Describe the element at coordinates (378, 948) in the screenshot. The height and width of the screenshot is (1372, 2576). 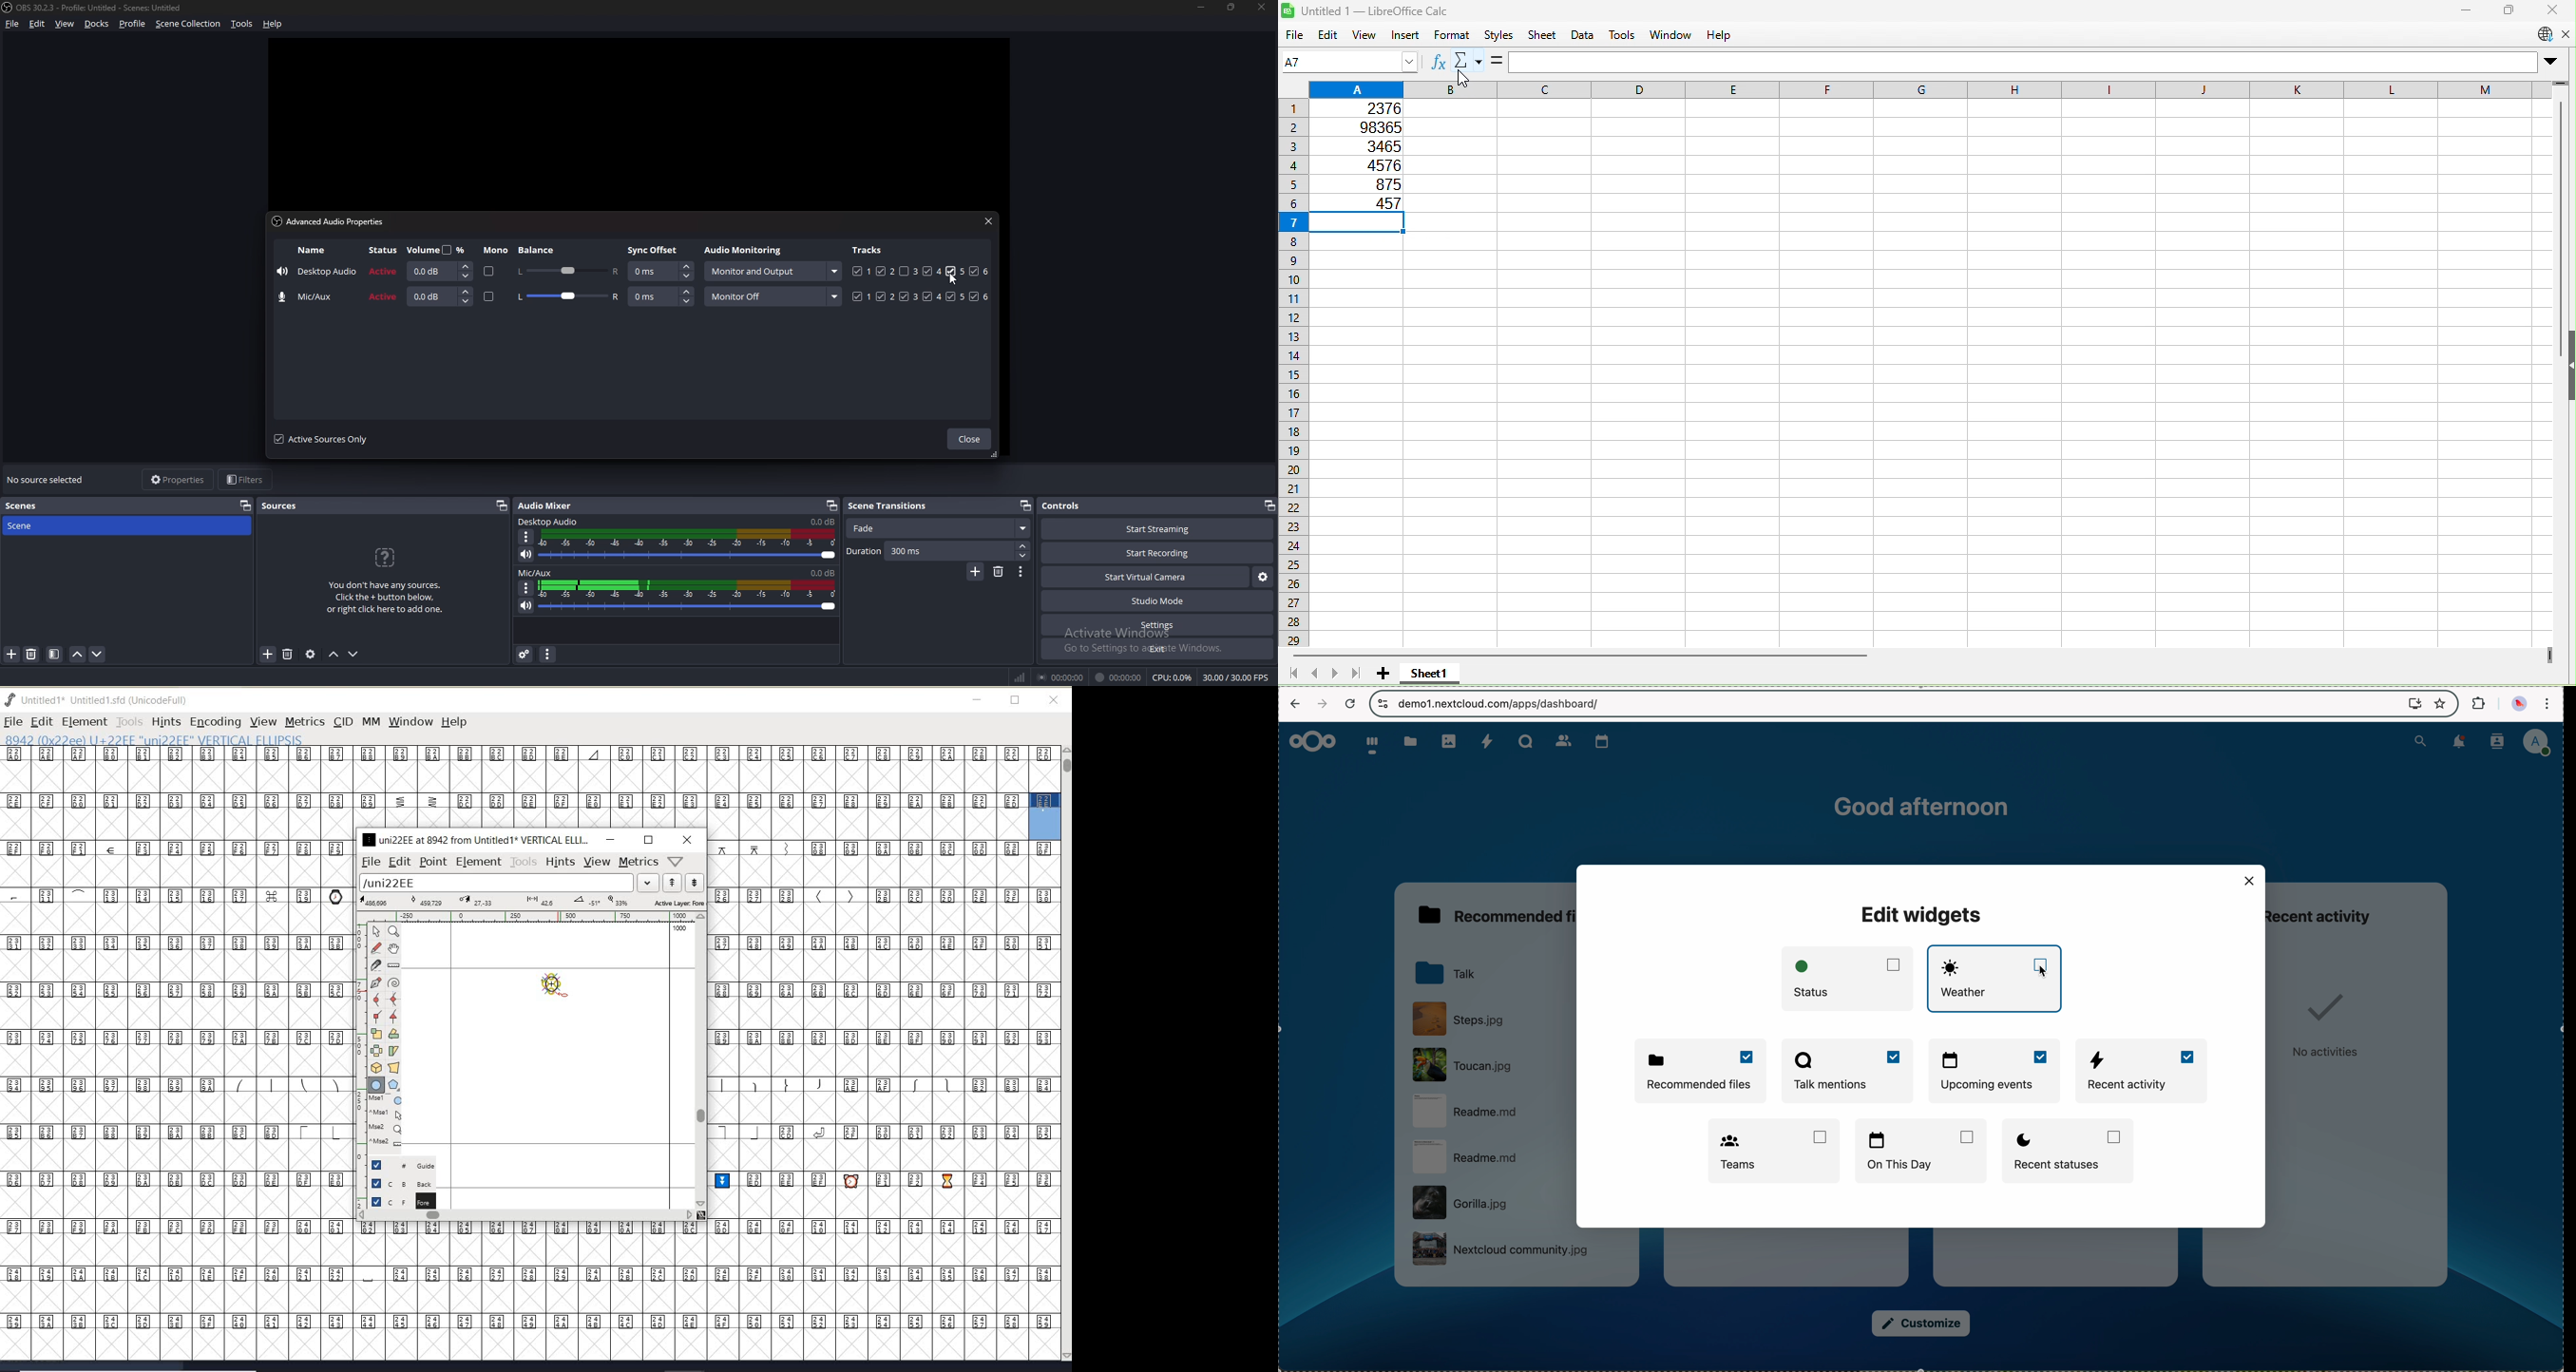
I see `draw a freehand curve` at that location.